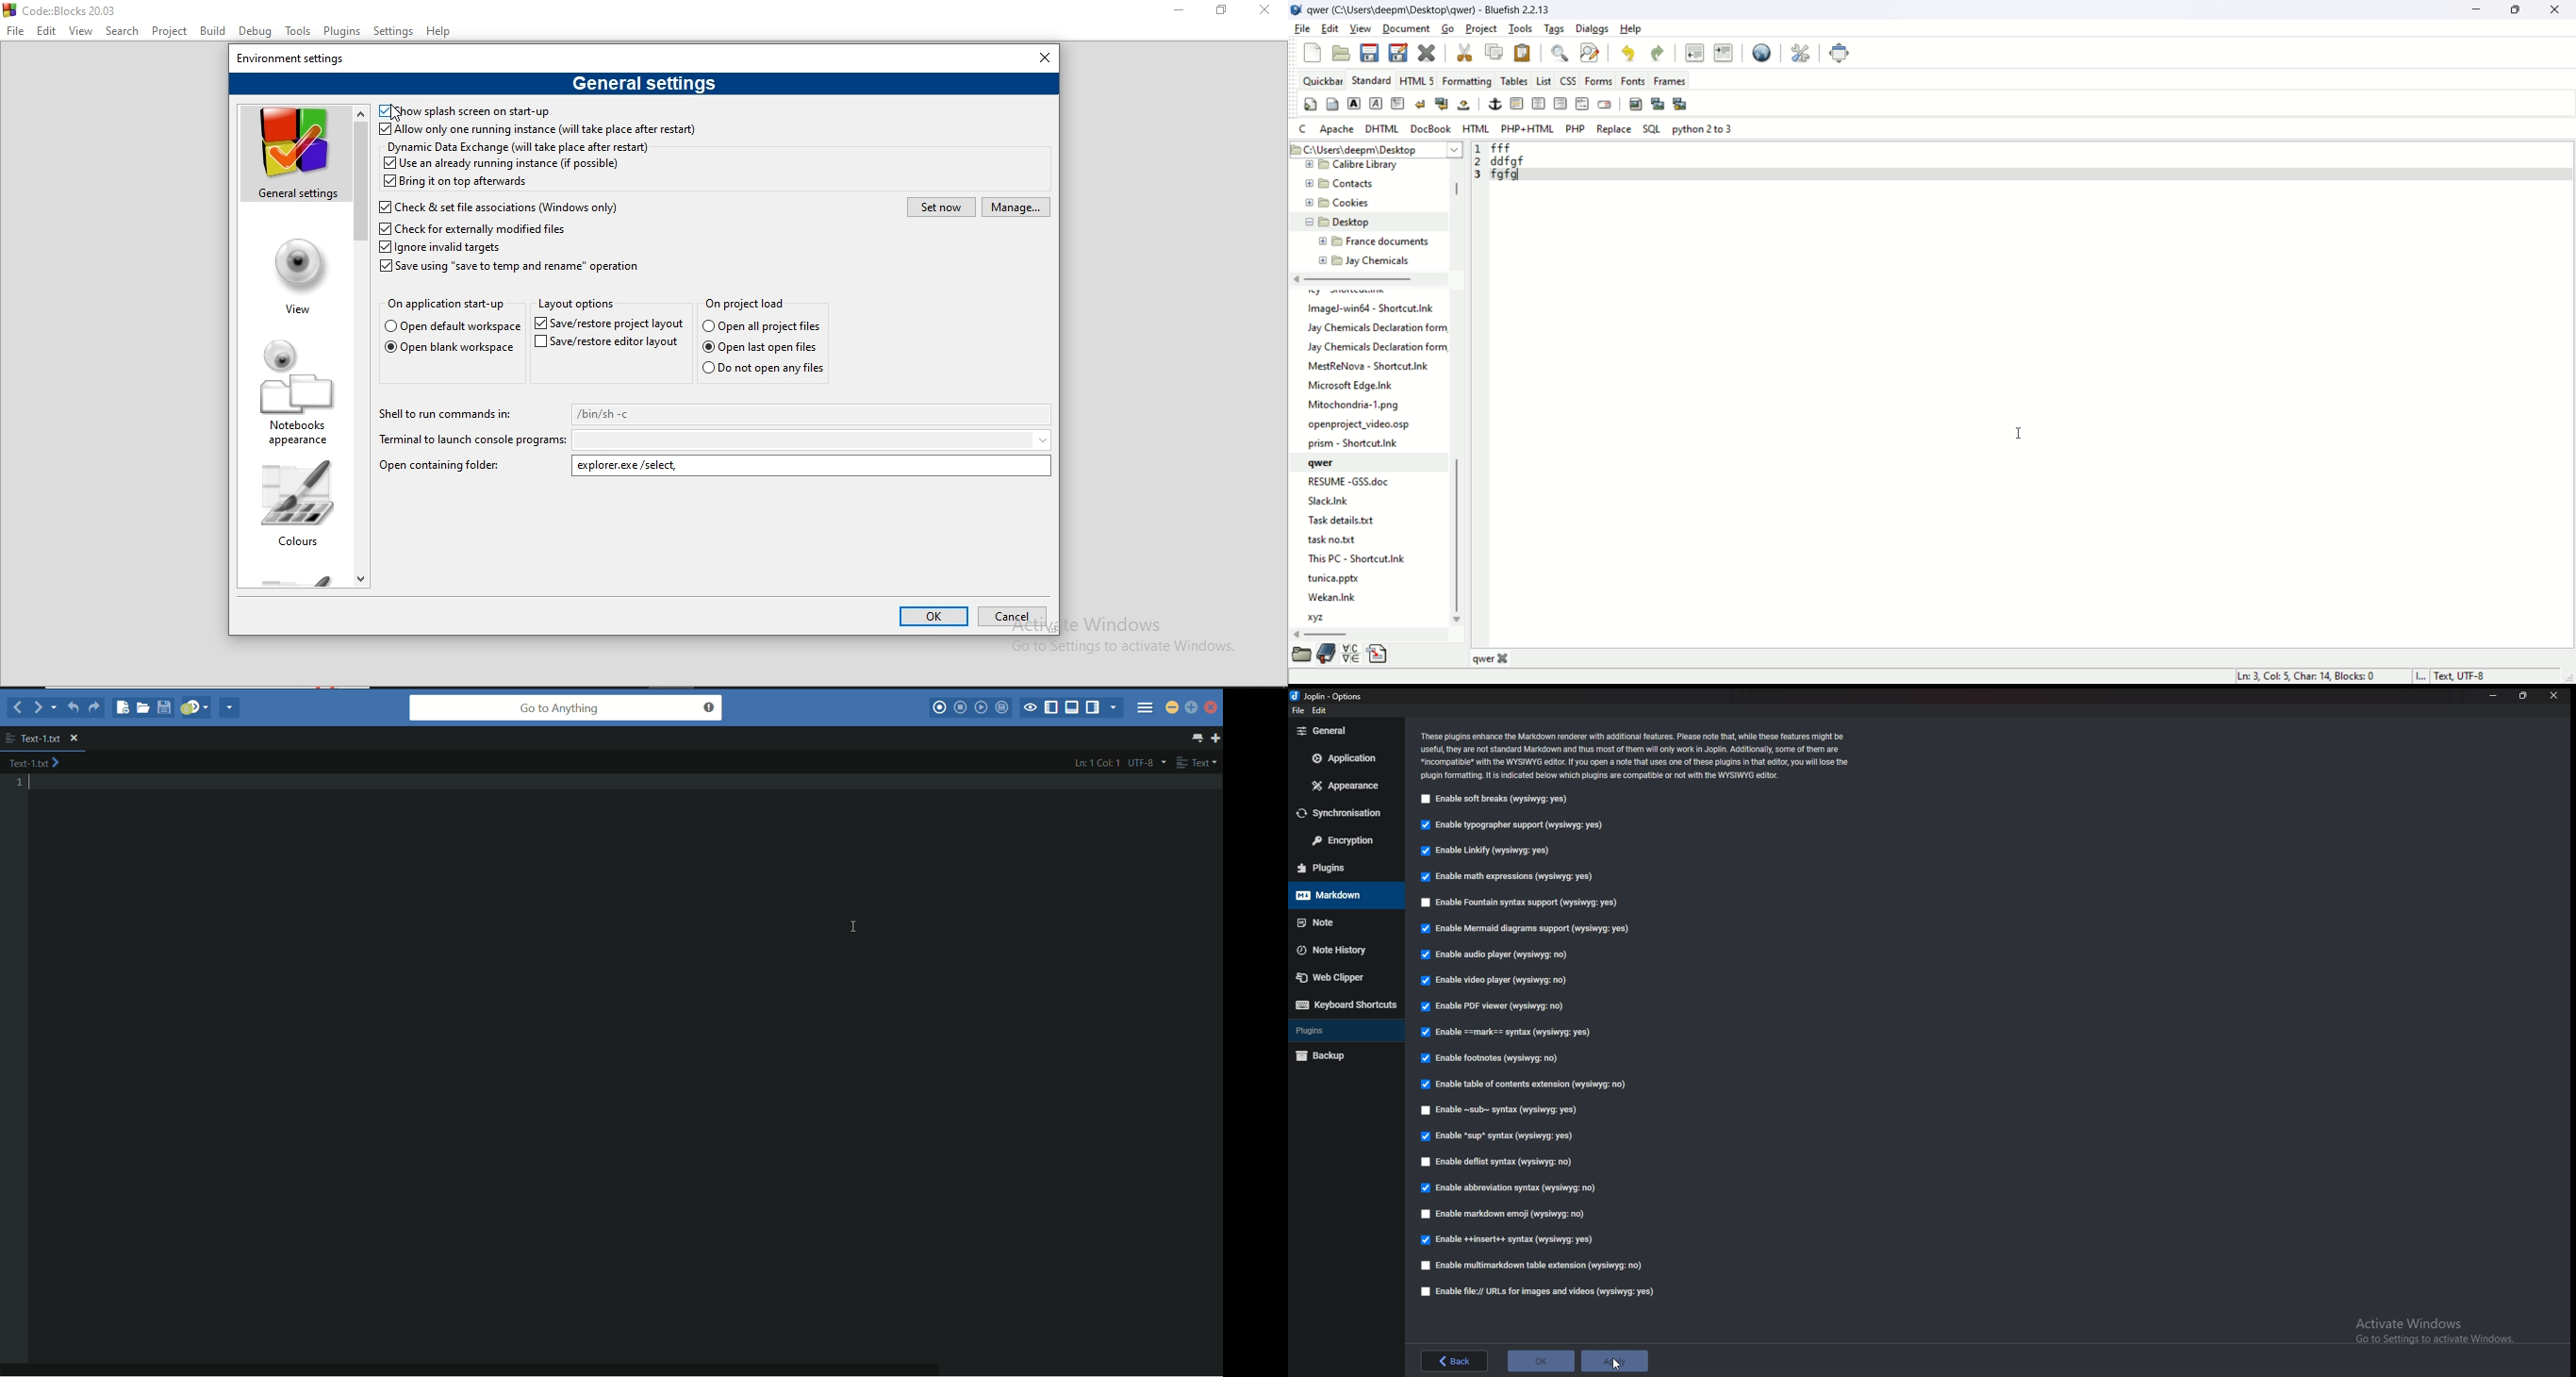  What do you see at coordinates (1343, 52) in the screenshot?
I see `open` at bounding box center [1343, 52].